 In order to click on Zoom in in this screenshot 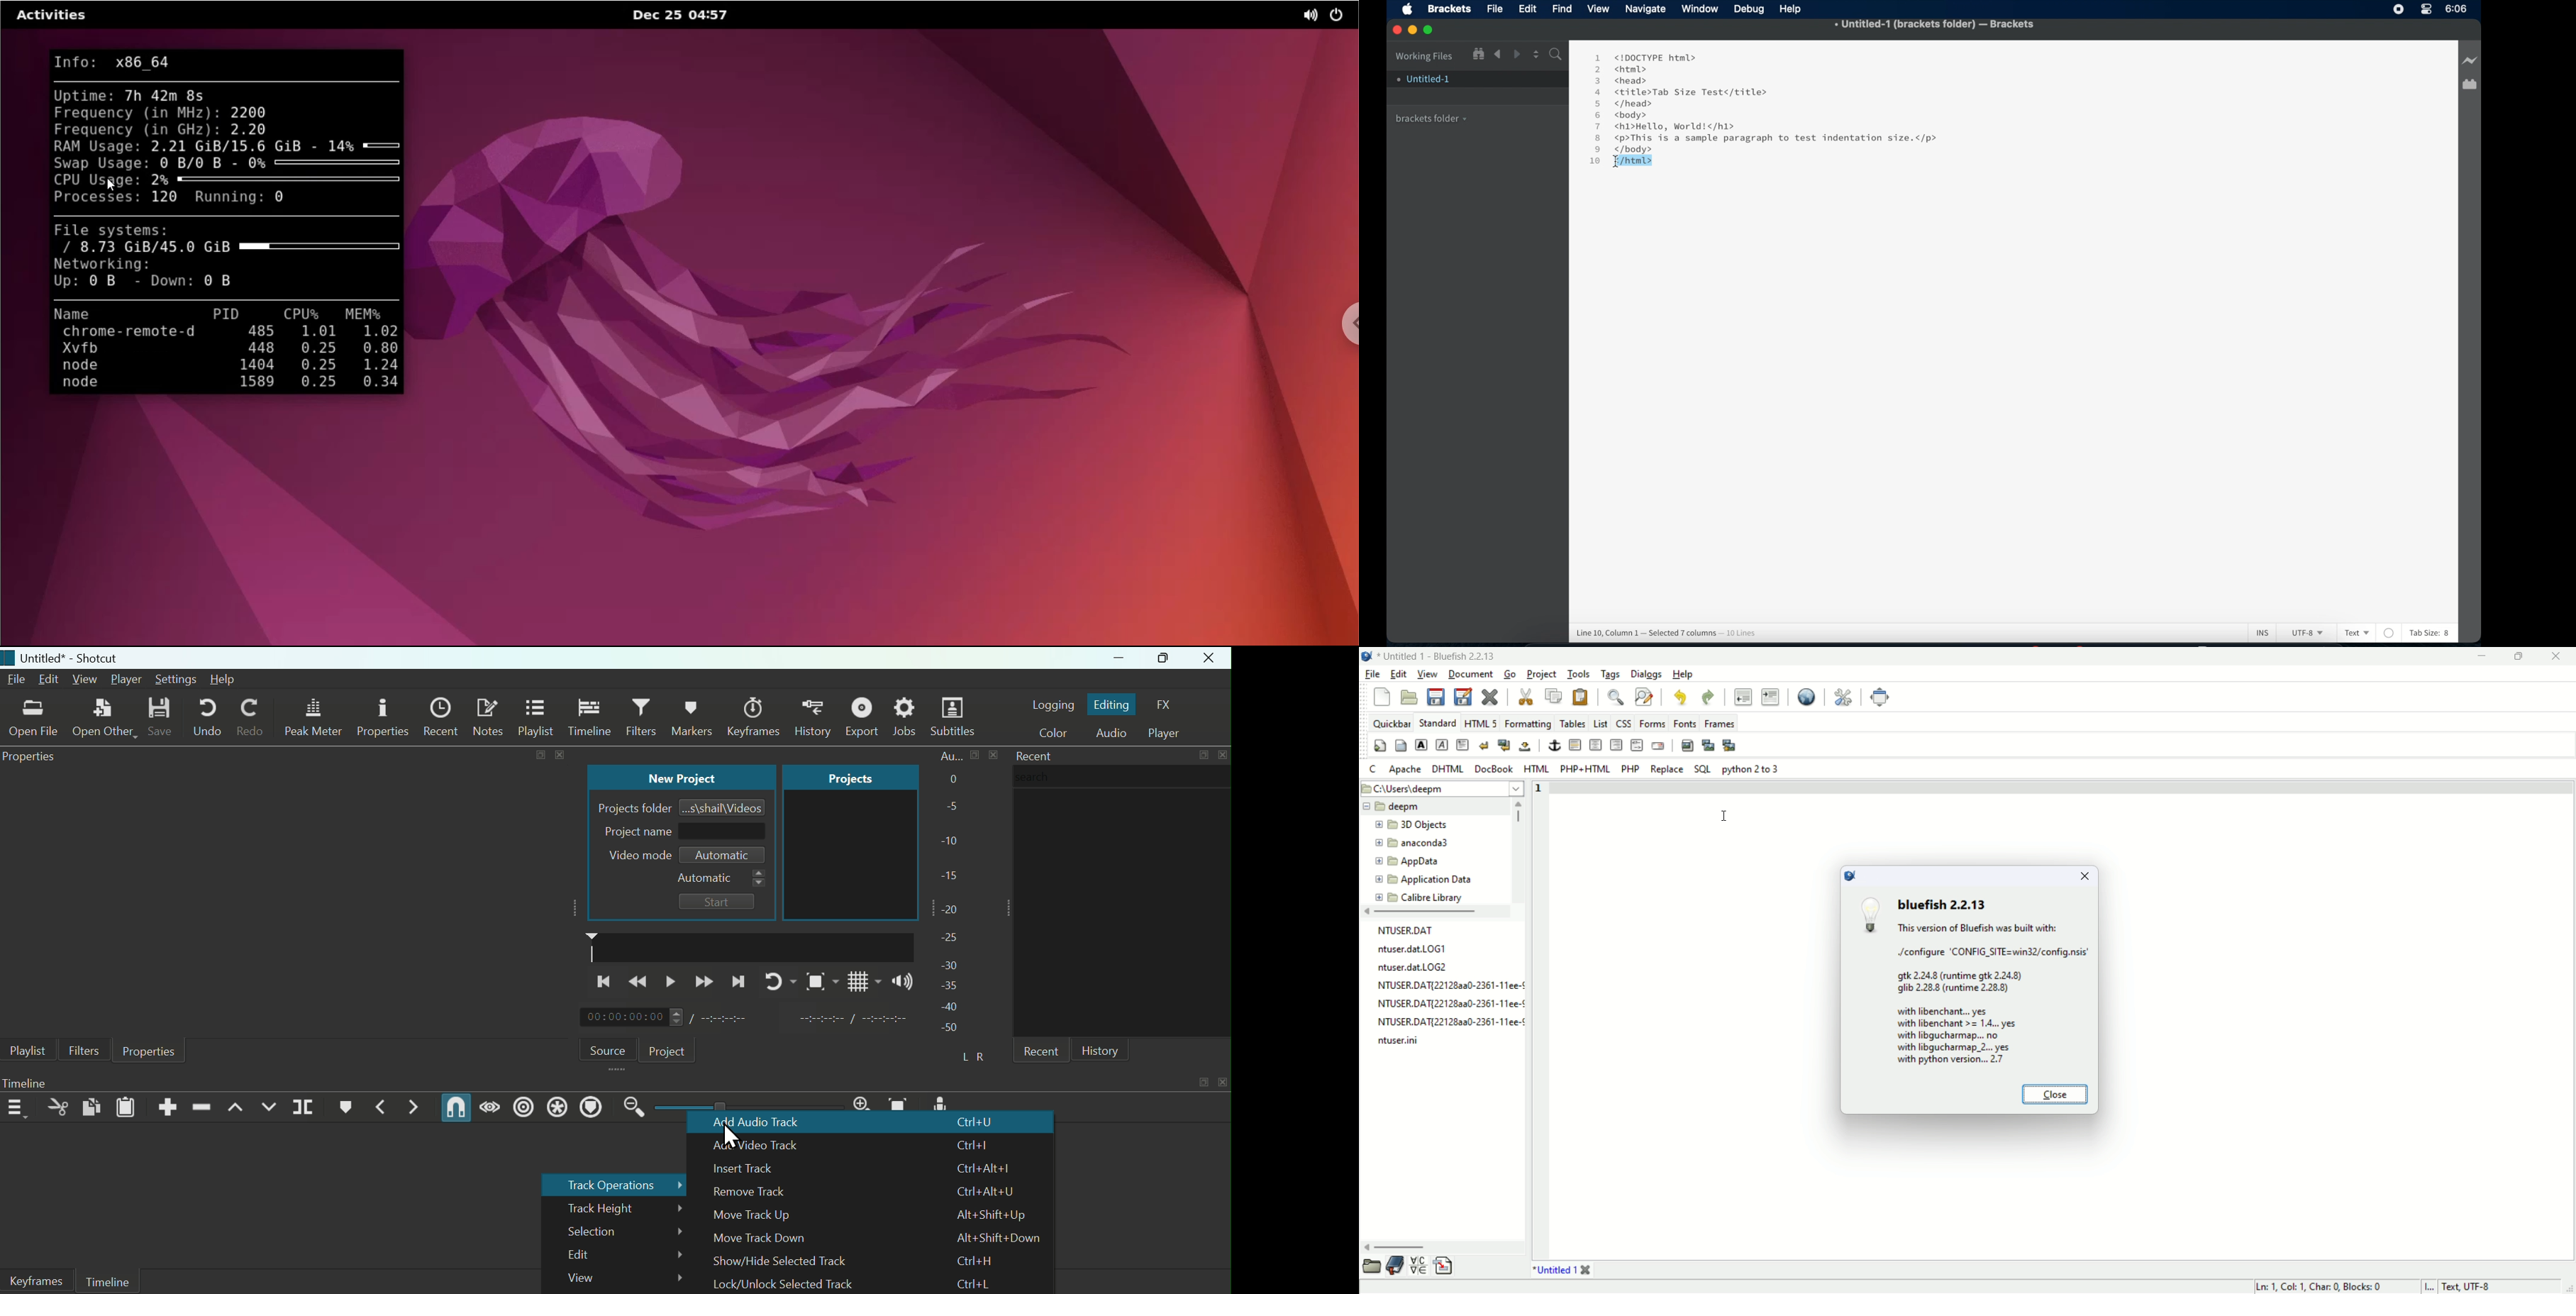, I will do `click(1478, 53)`.